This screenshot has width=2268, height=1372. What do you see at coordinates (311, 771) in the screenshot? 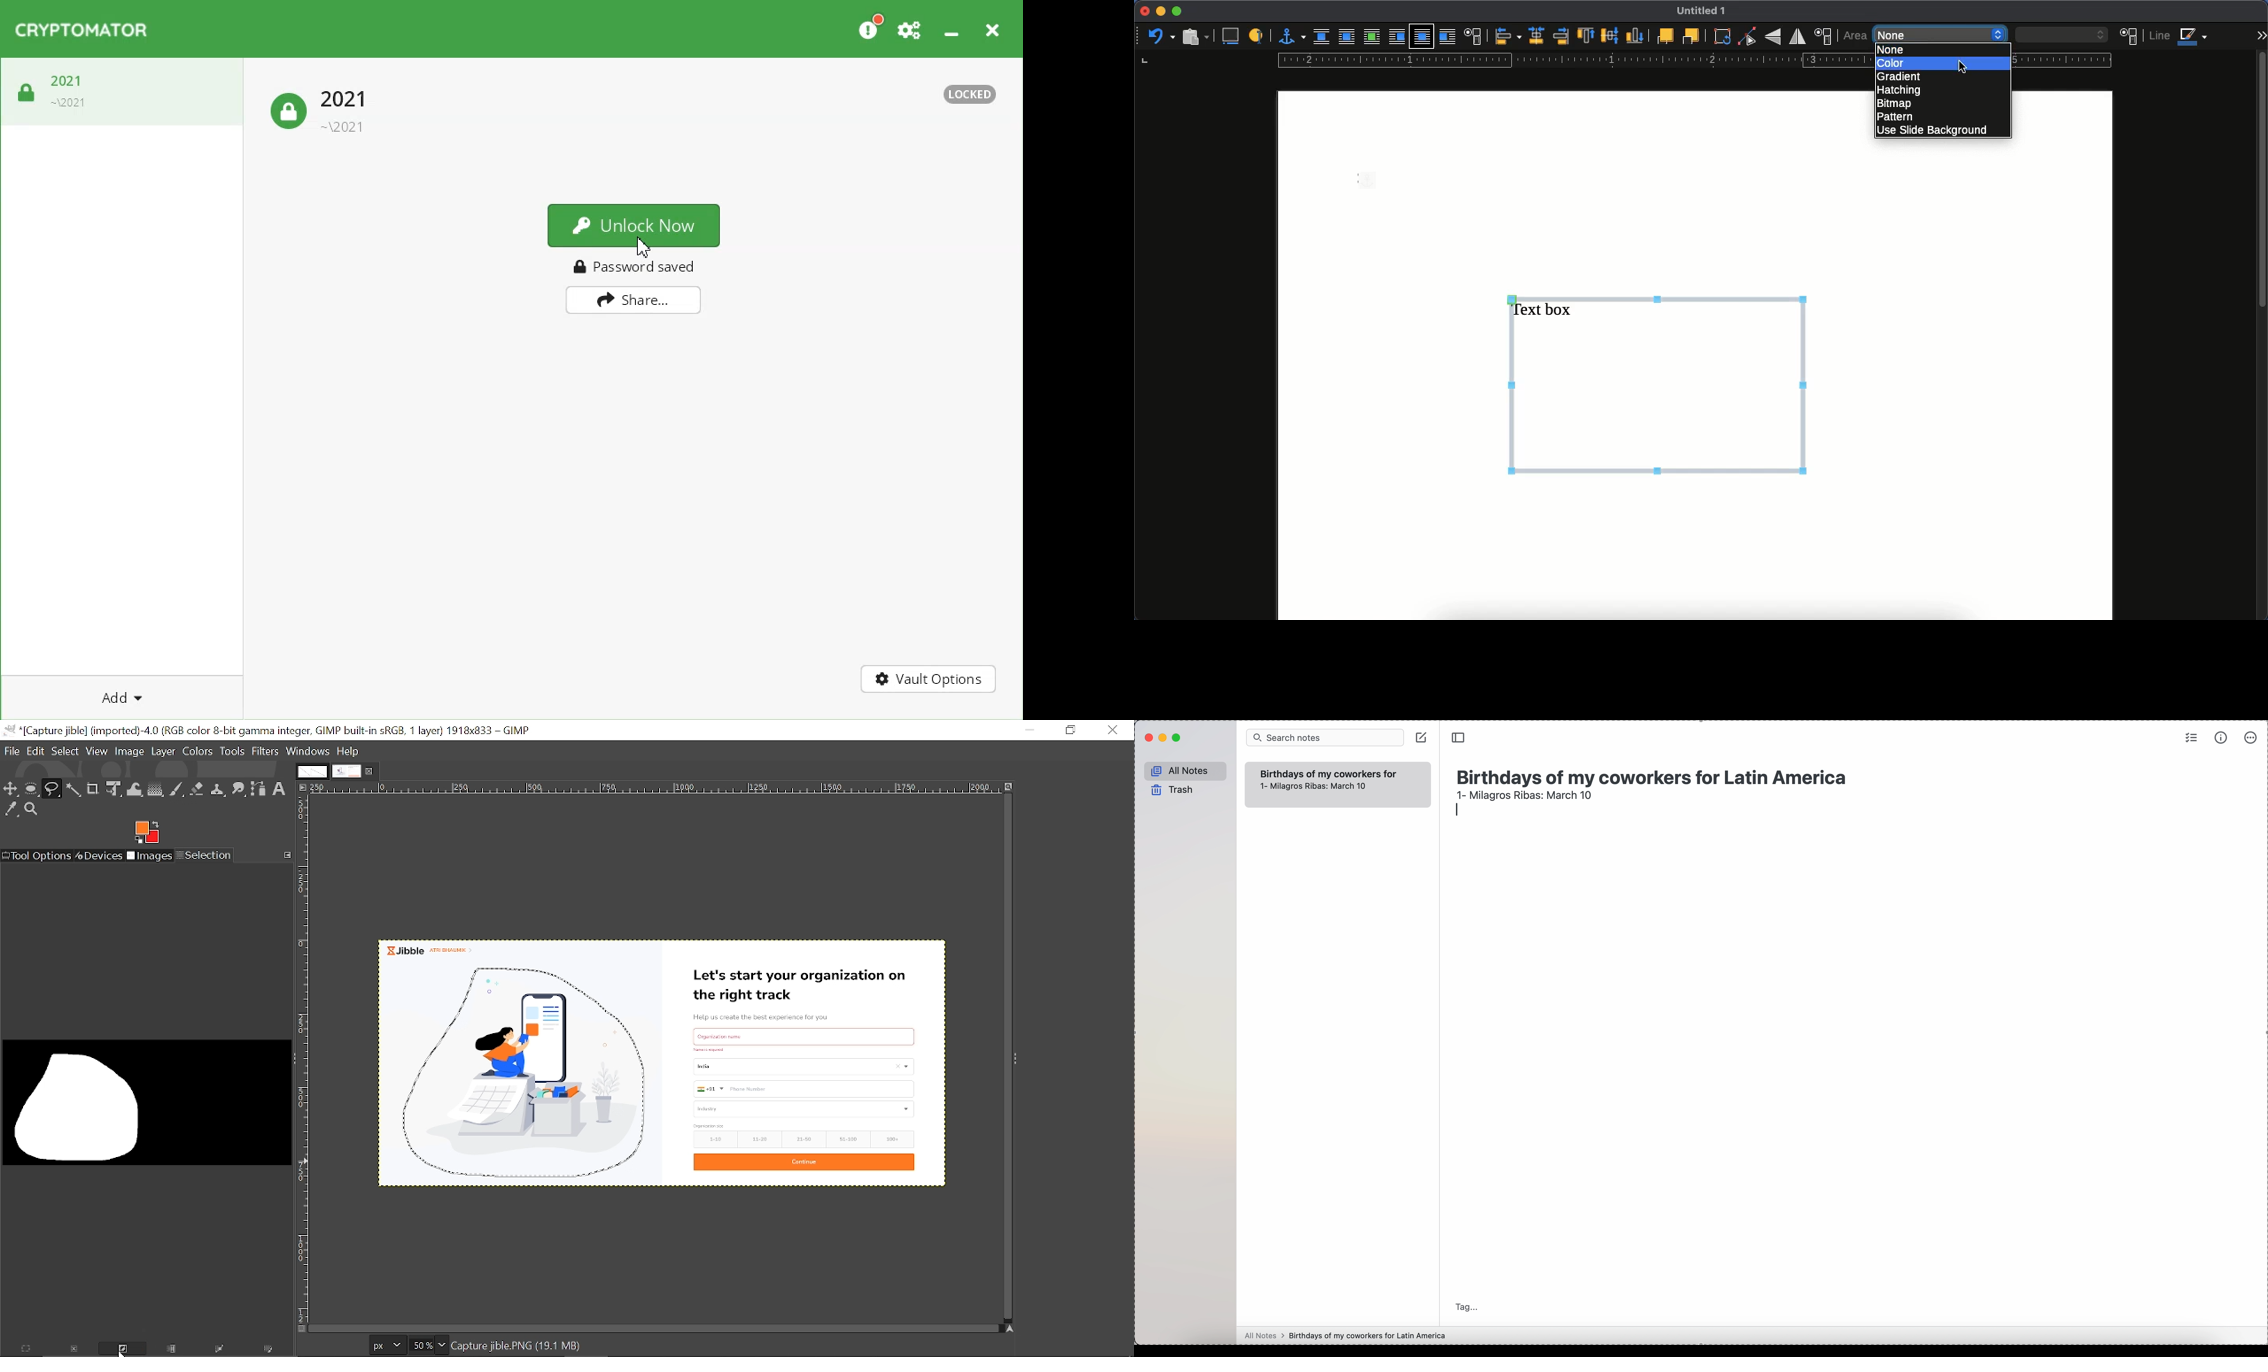
I see `Other tab` at bounding box center [311, 771].